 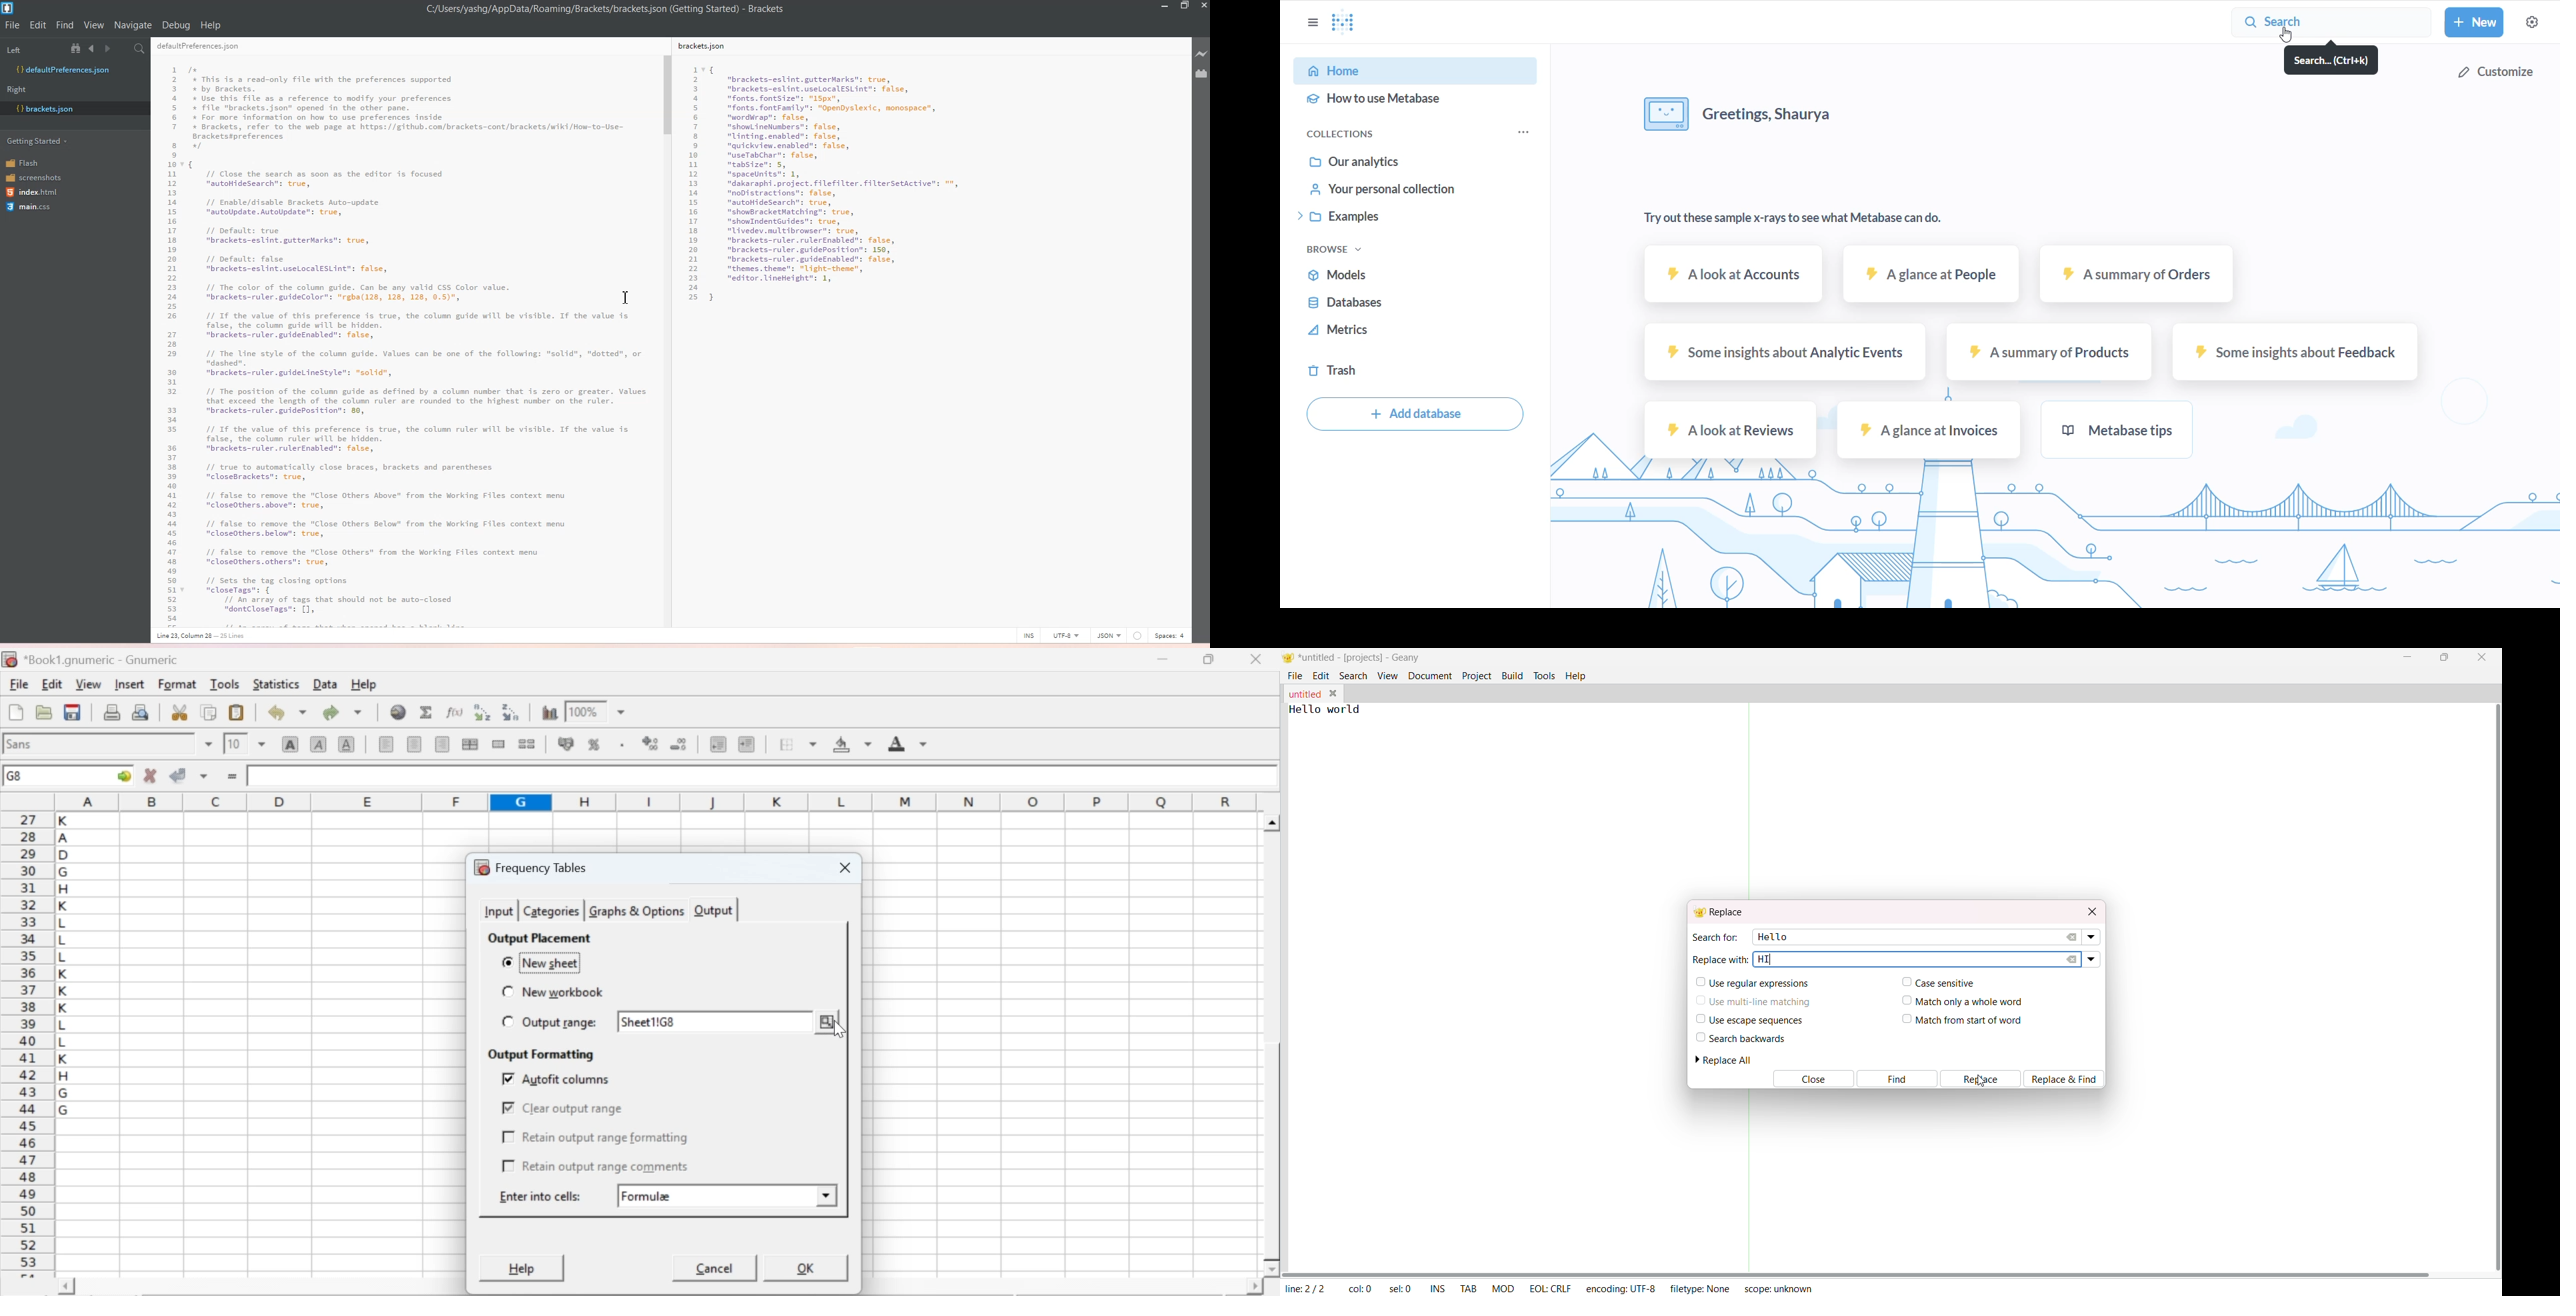 What do you see at coordinates (1399, 193) in the screenshot?
I see `your personal collection` at bounding box center [1399, 193].